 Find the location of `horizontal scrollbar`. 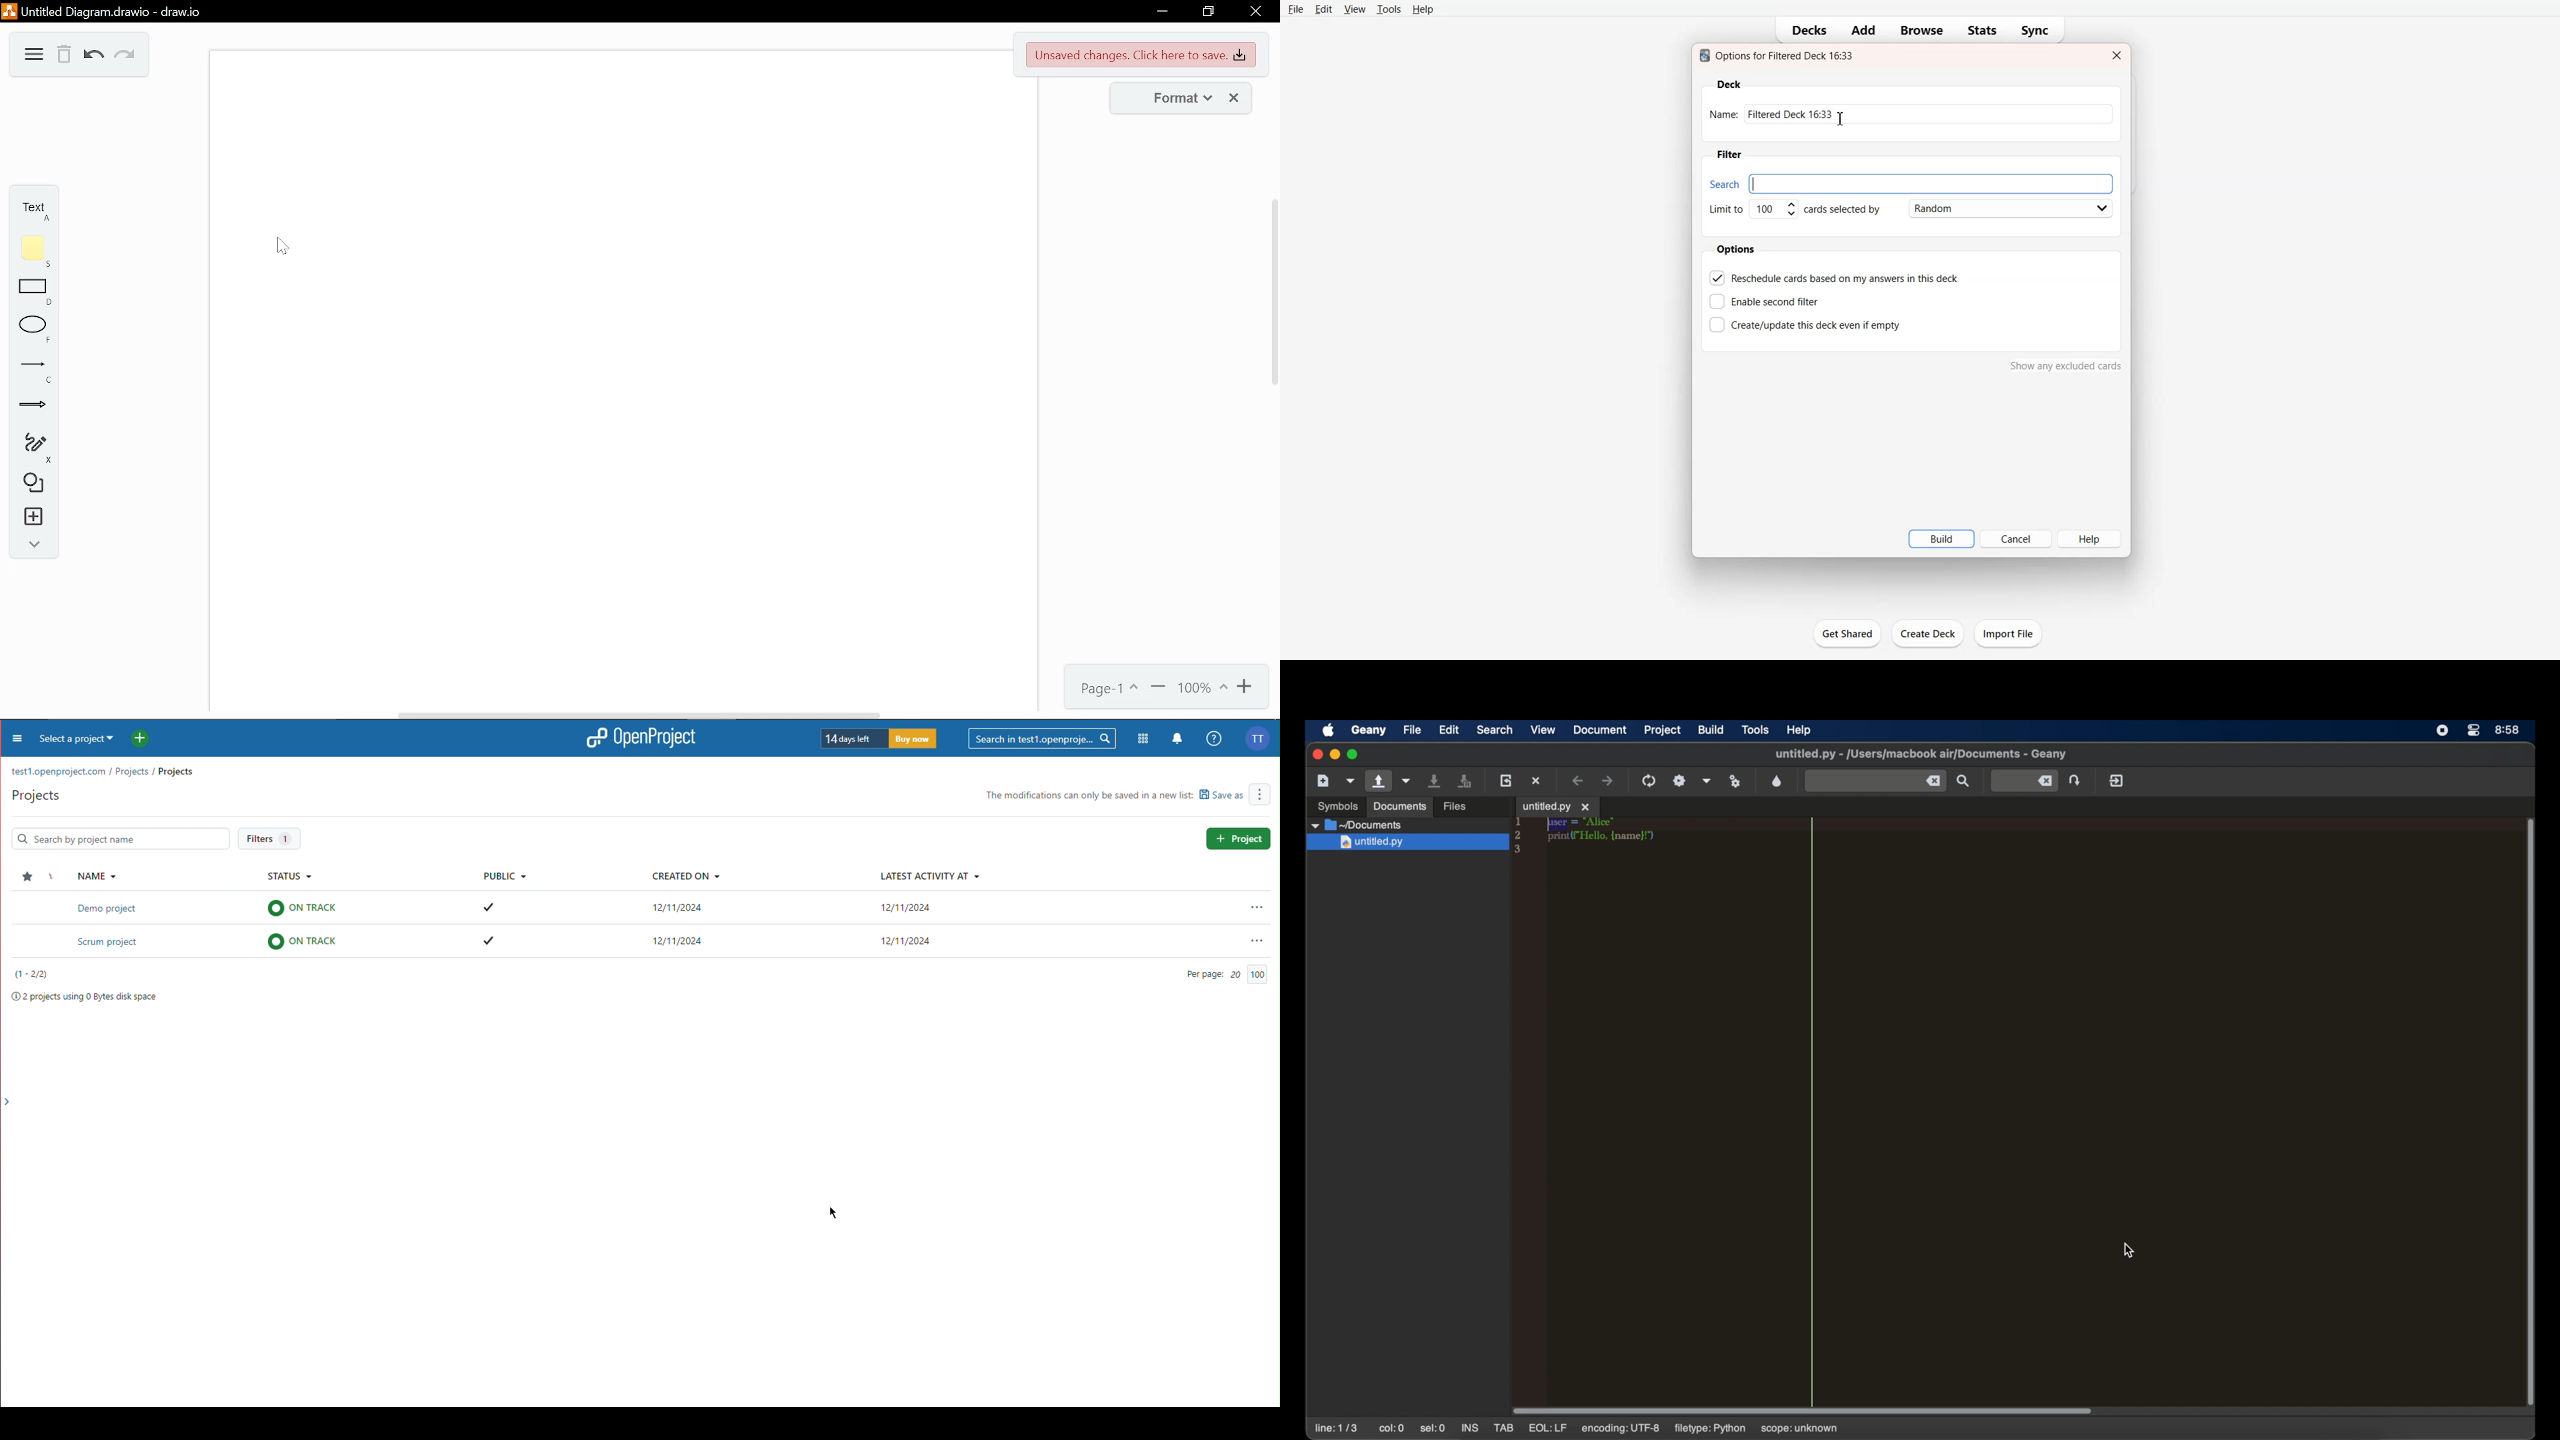

horizontal scrollbar is located at coordinates (642, 715).